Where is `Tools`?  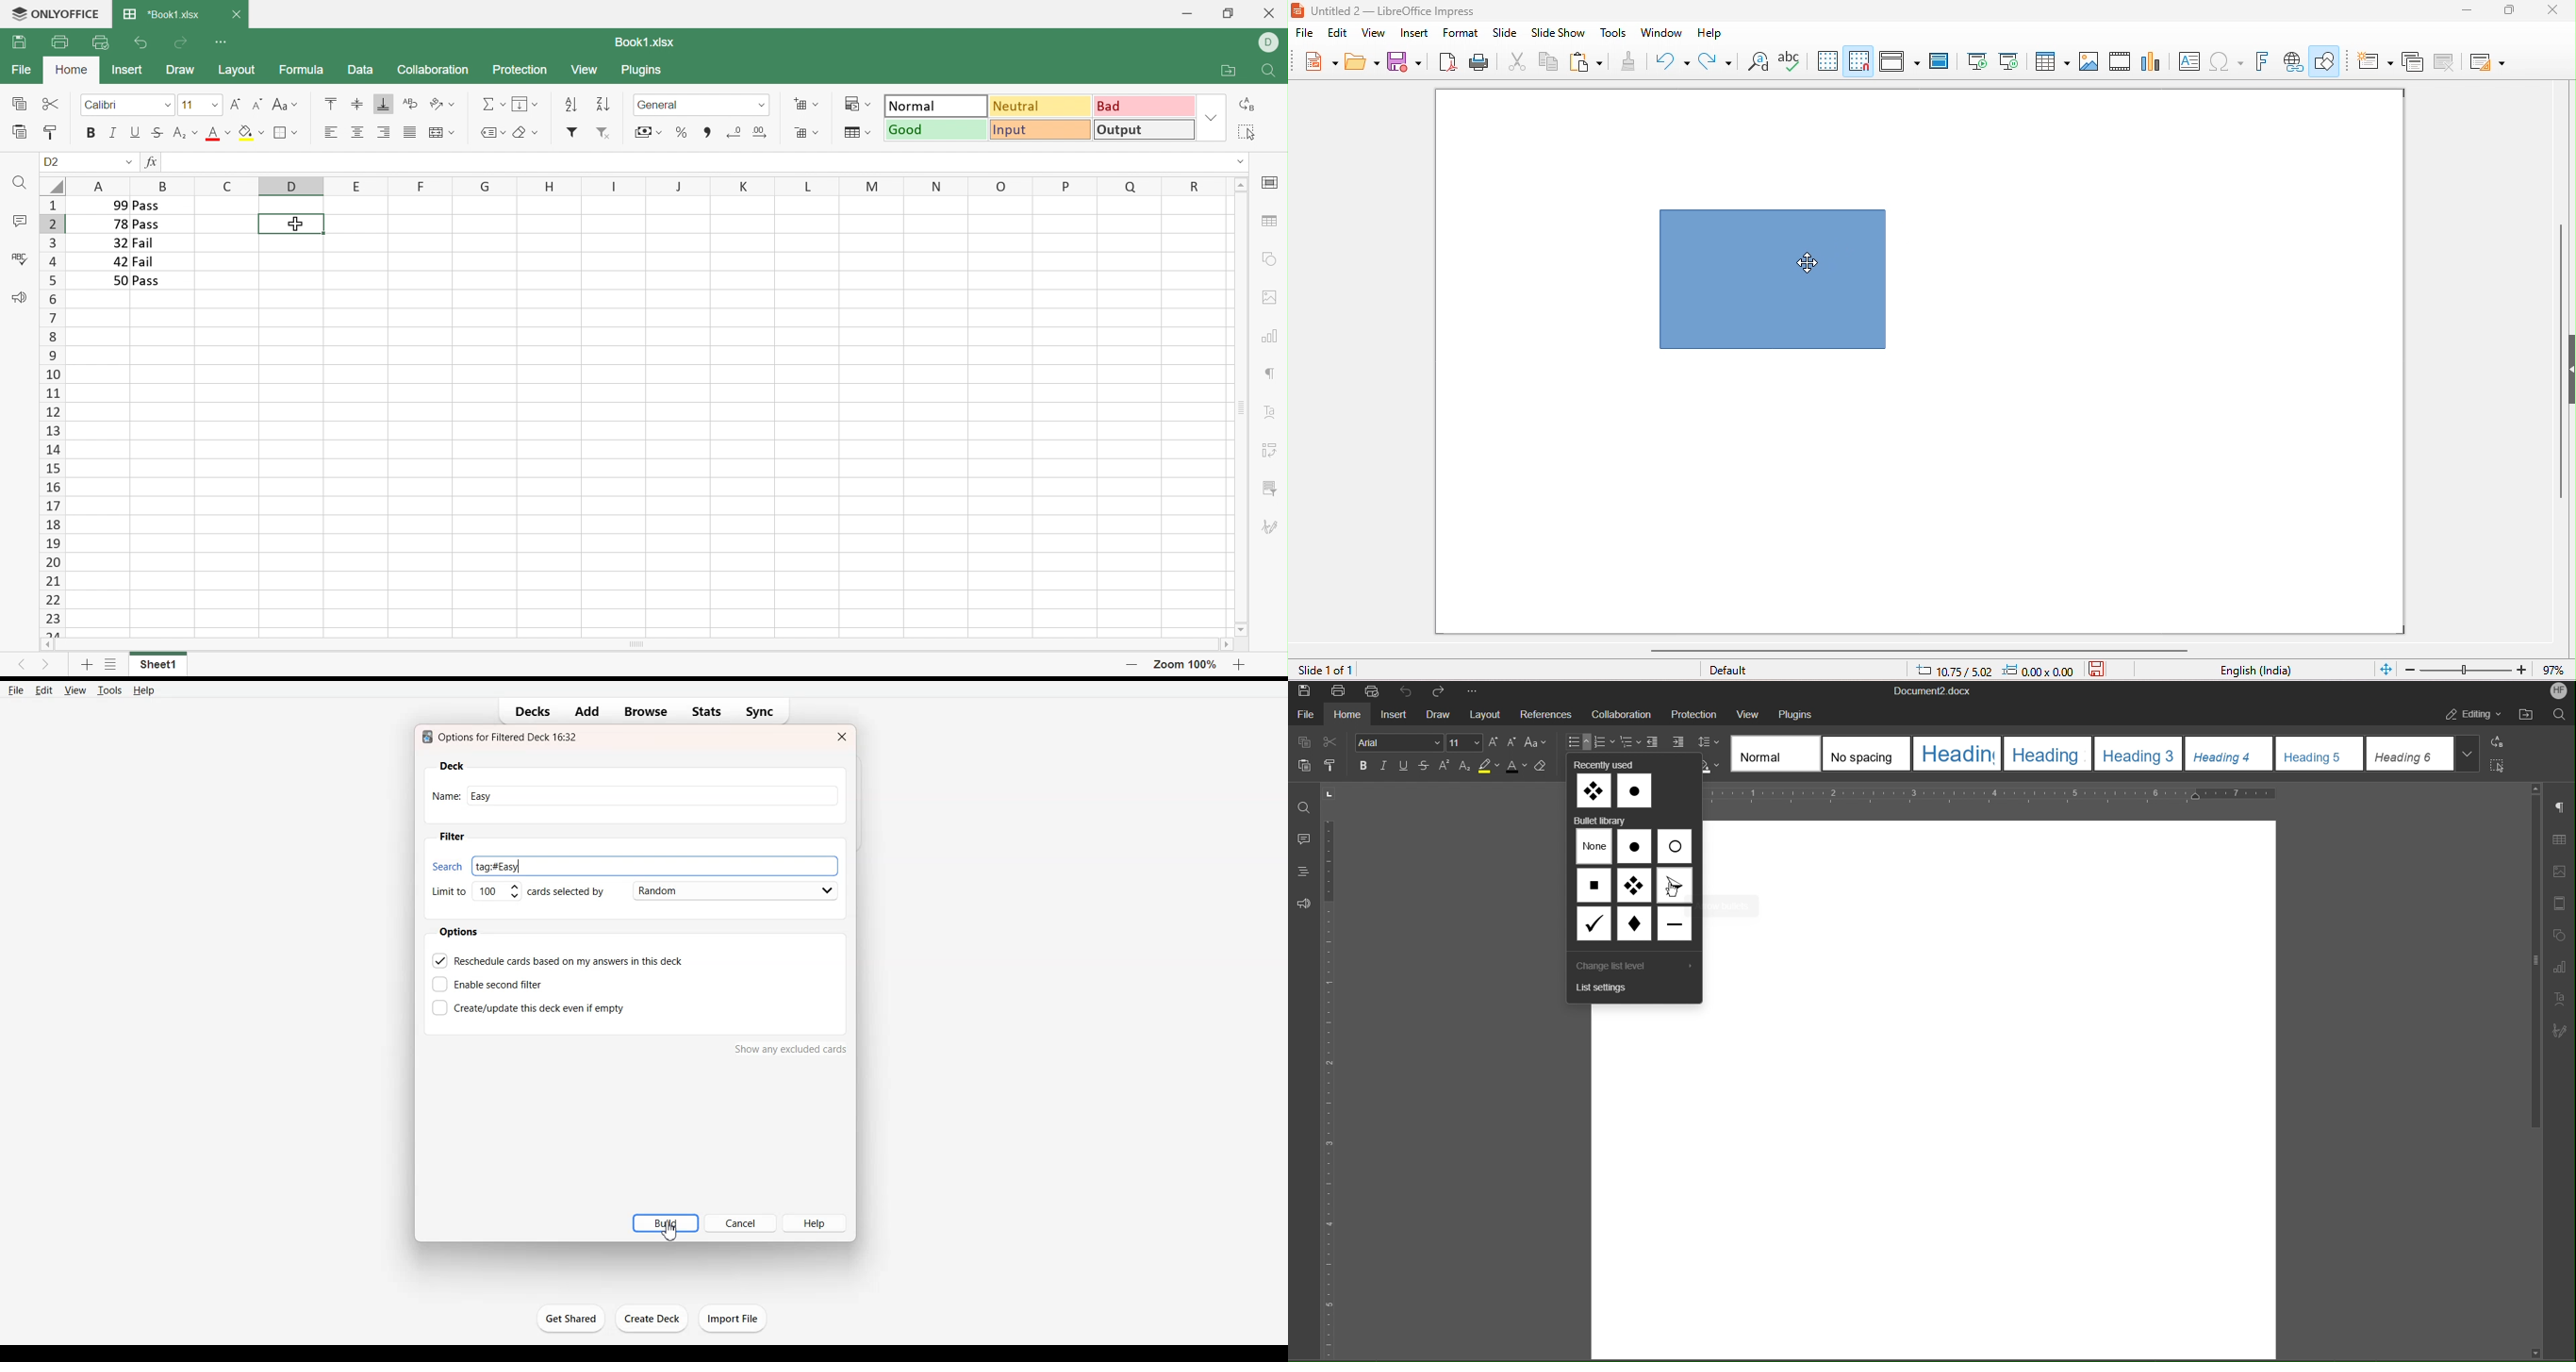
Tools is located at coordinates (109, 690).